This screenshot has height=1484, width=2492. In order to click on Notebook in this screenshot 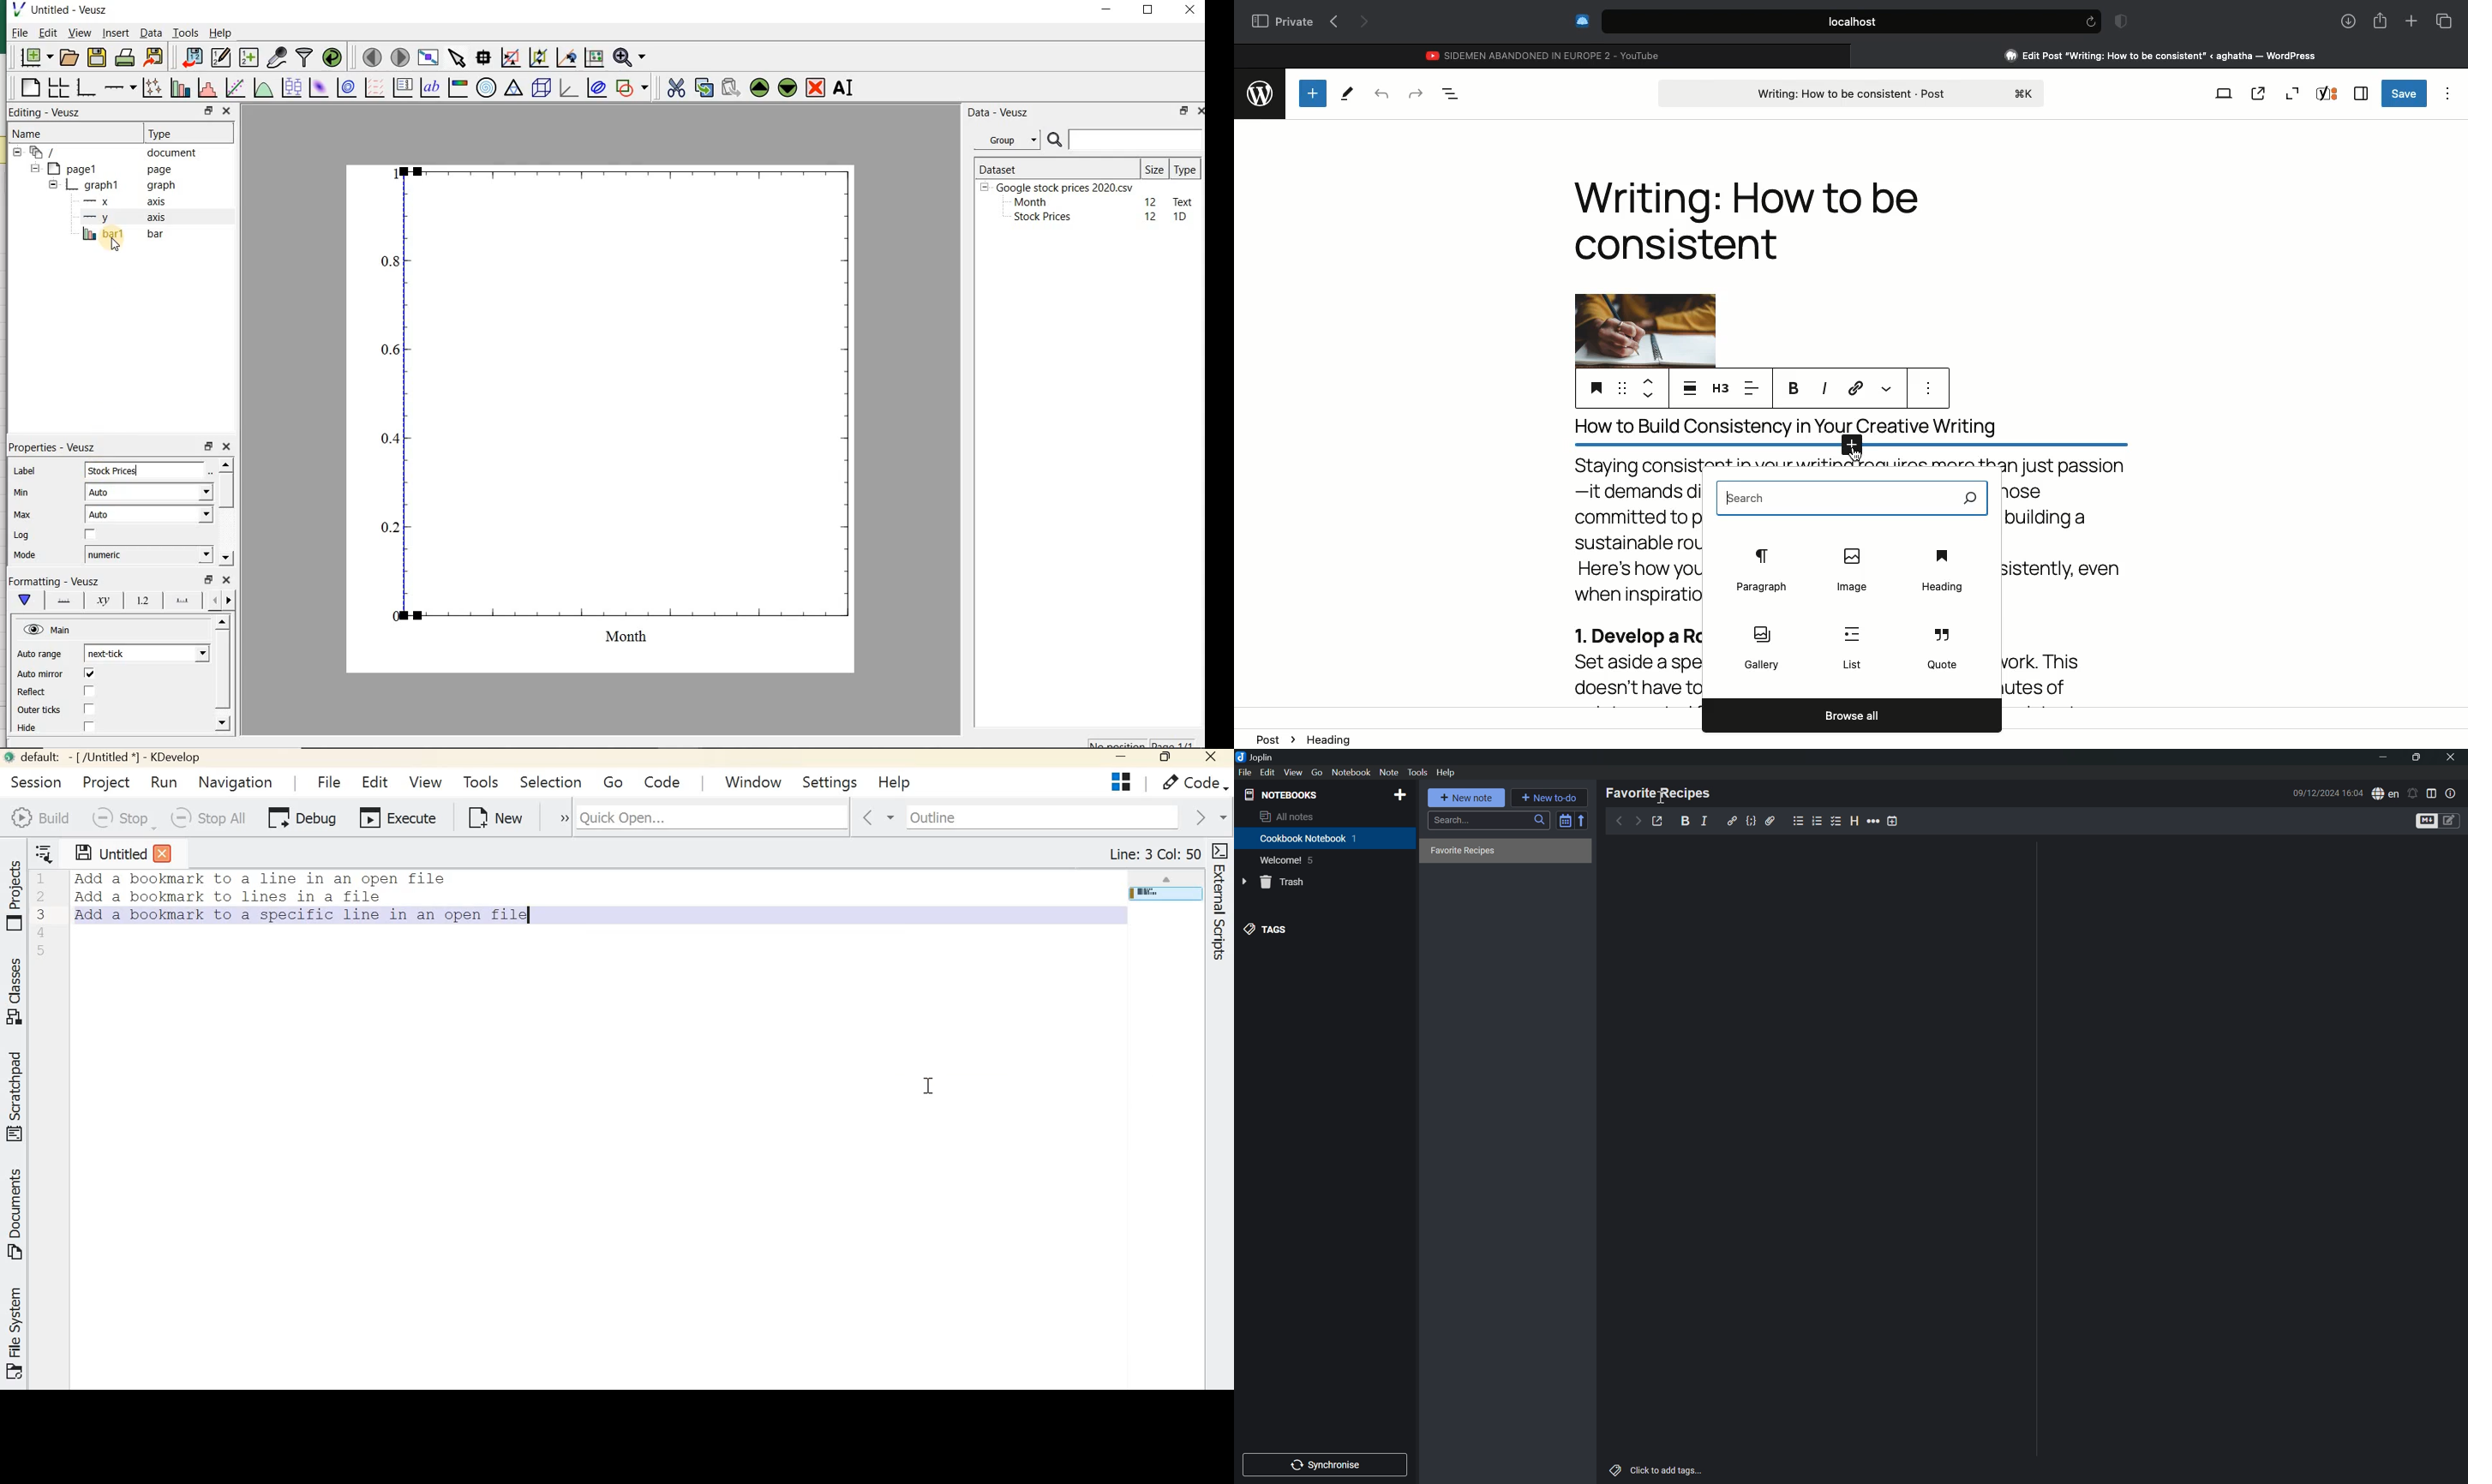, I will do `click(1351, 772)`.